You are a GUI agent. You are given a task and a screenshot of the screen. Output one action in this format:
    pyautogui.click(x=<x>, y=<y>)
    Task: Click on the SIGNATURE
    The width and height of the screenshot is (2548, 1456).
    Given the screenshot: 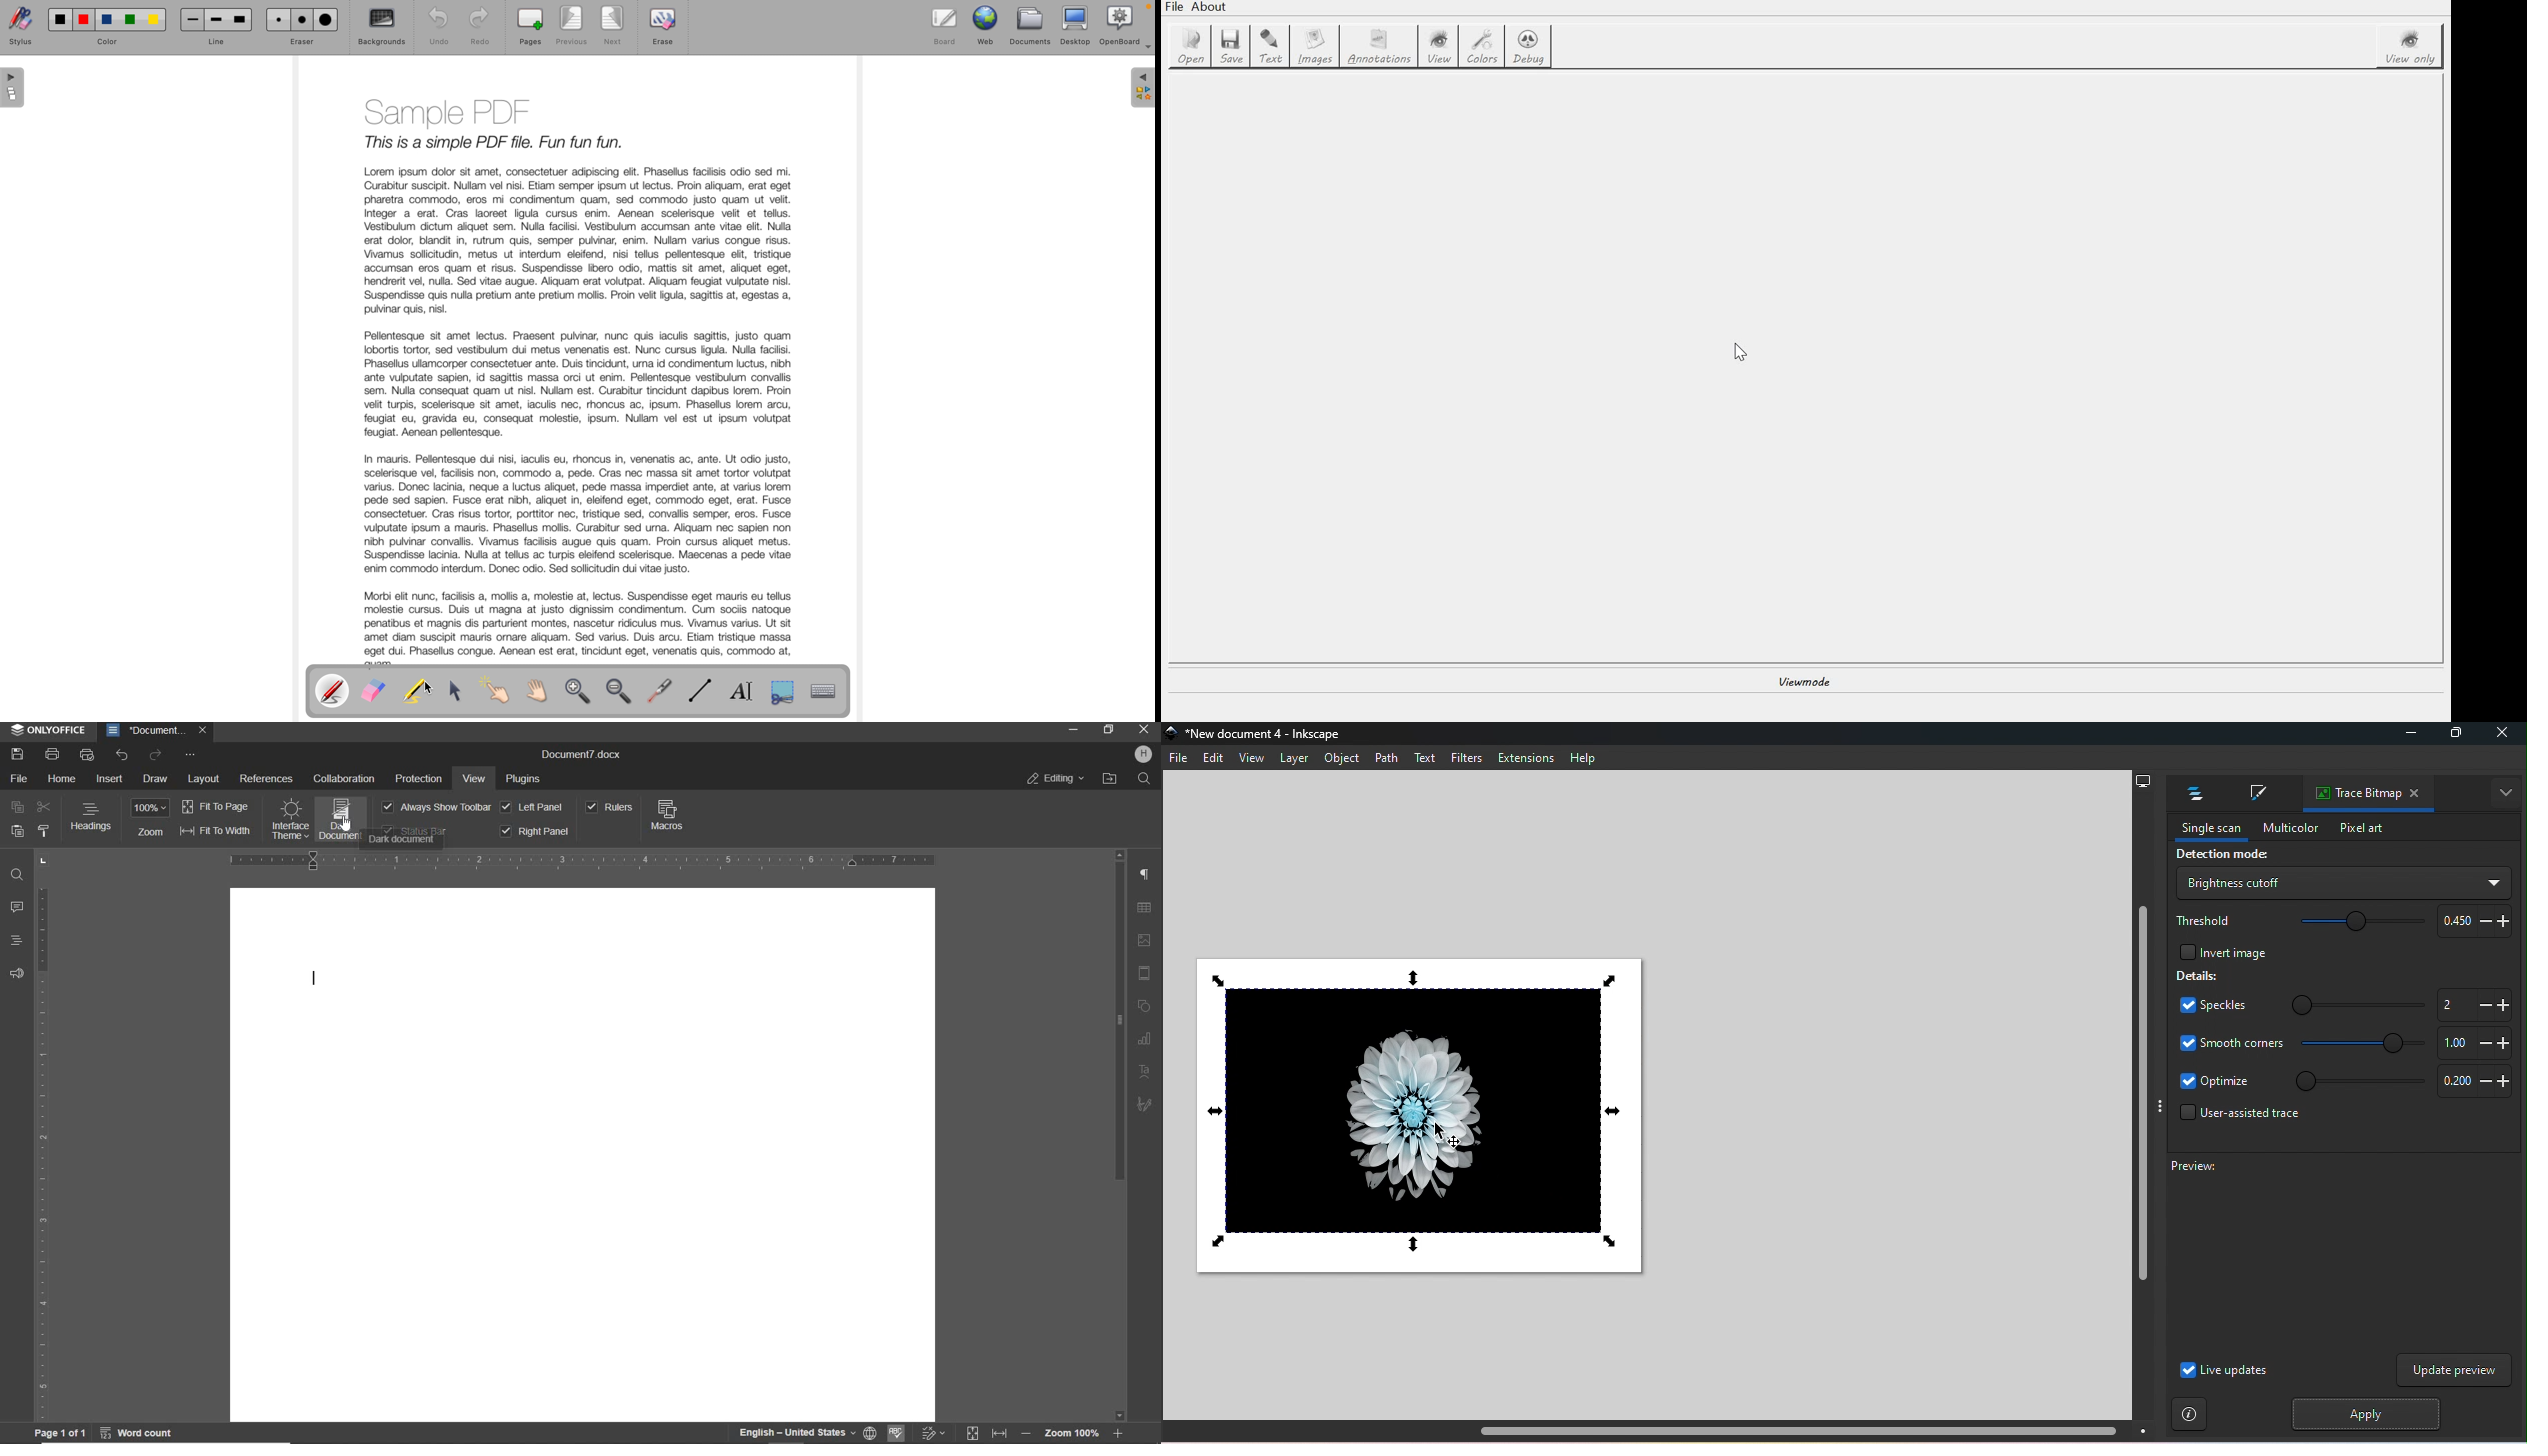 What is the action you would take?
    pyautogui.click(x=1146, y=1104)
    